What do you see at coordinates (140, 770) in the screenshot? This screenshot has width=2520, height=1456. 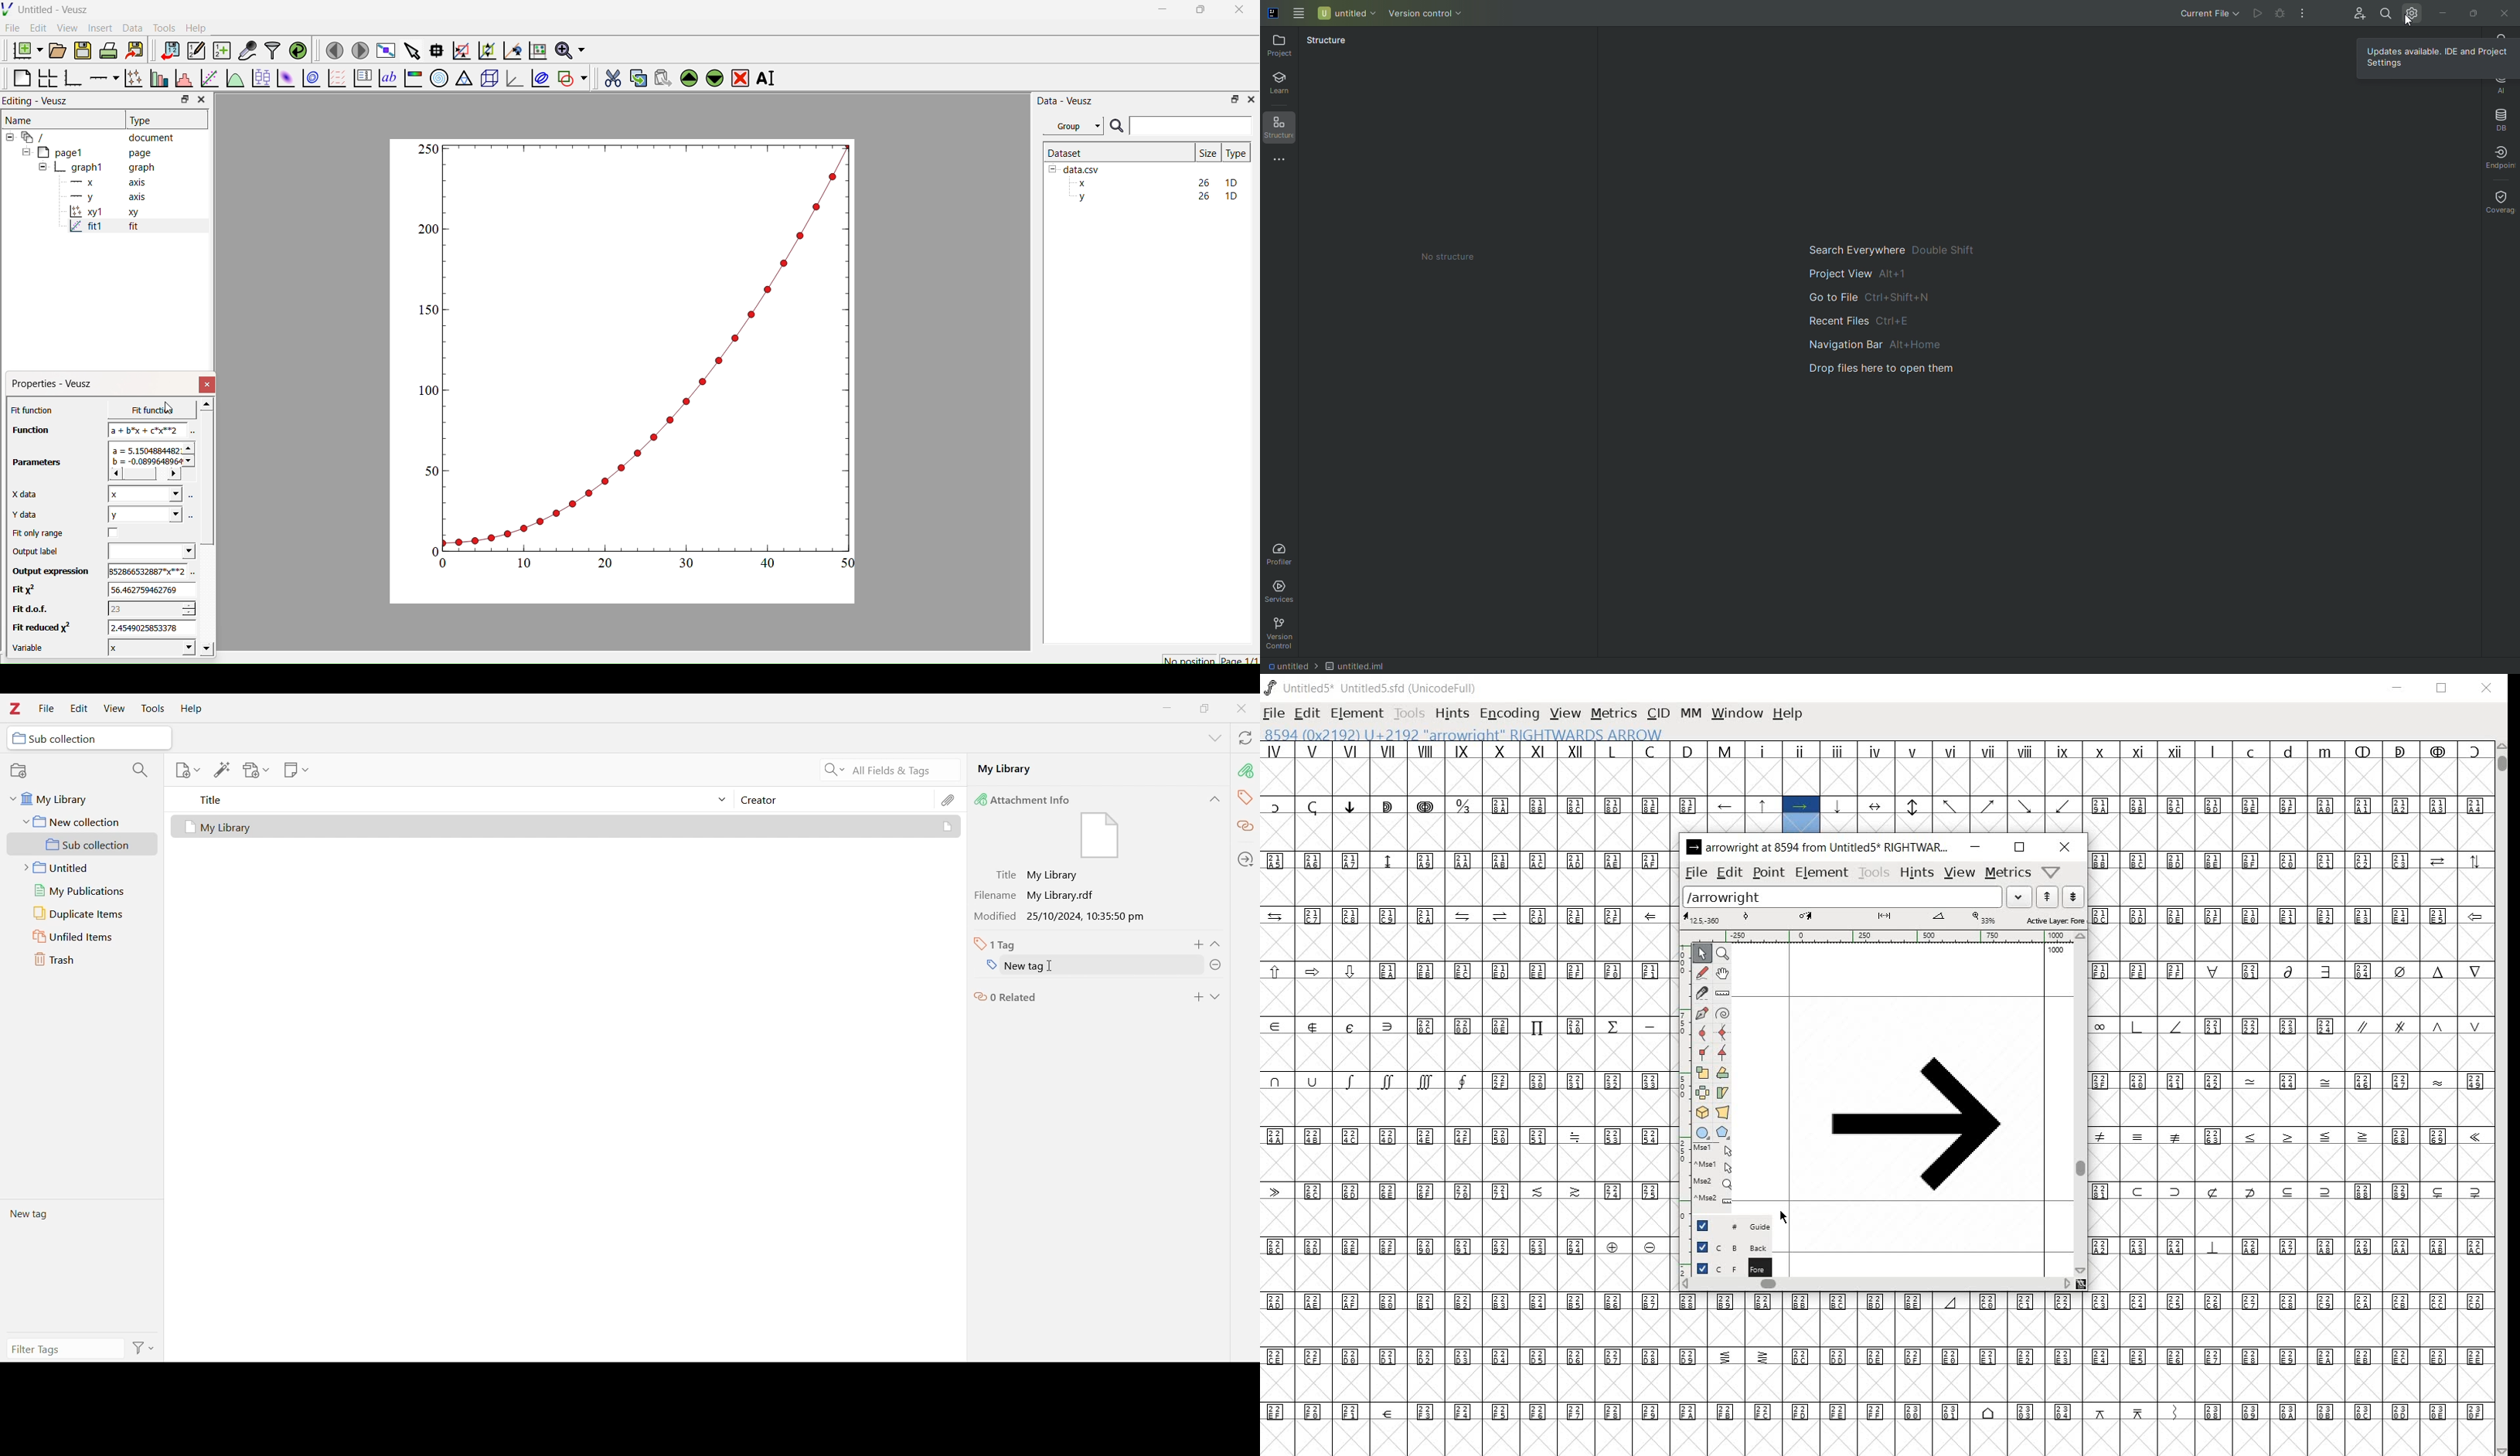 I see `Filter collections` at bounding box center [140, 770].